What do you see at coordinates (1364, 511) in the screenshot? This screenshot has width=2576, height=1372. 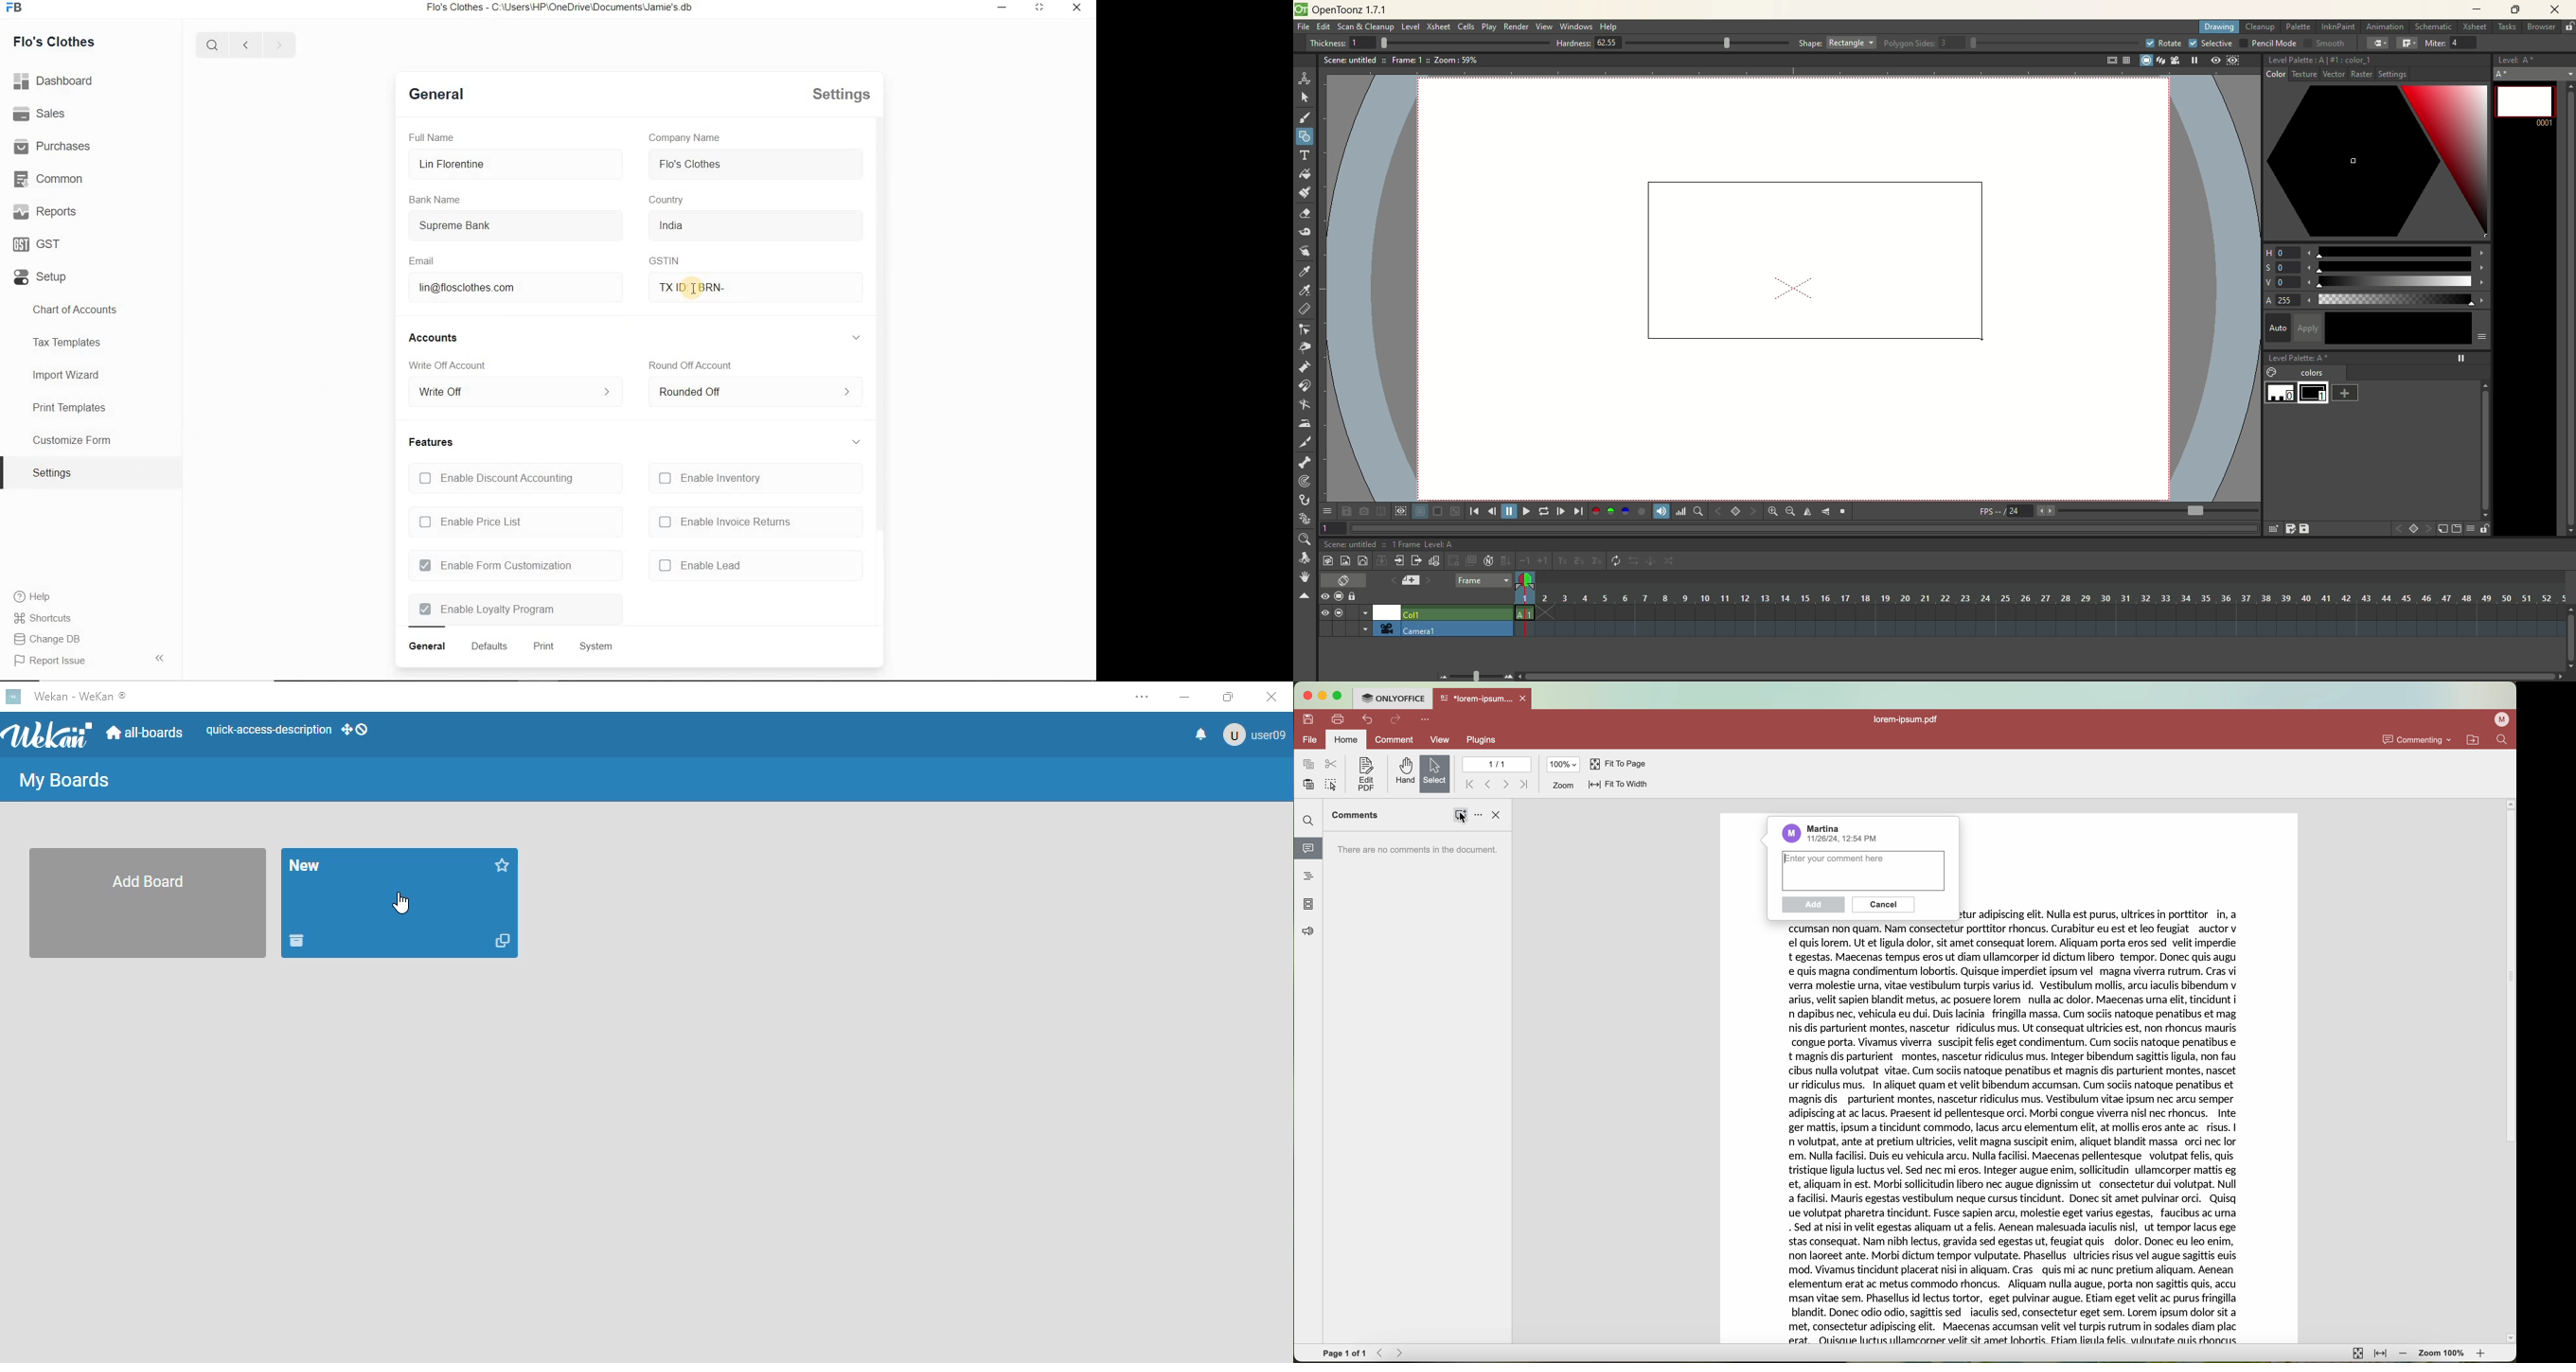 I see `snapchat` at bounding box center [1364, 511].